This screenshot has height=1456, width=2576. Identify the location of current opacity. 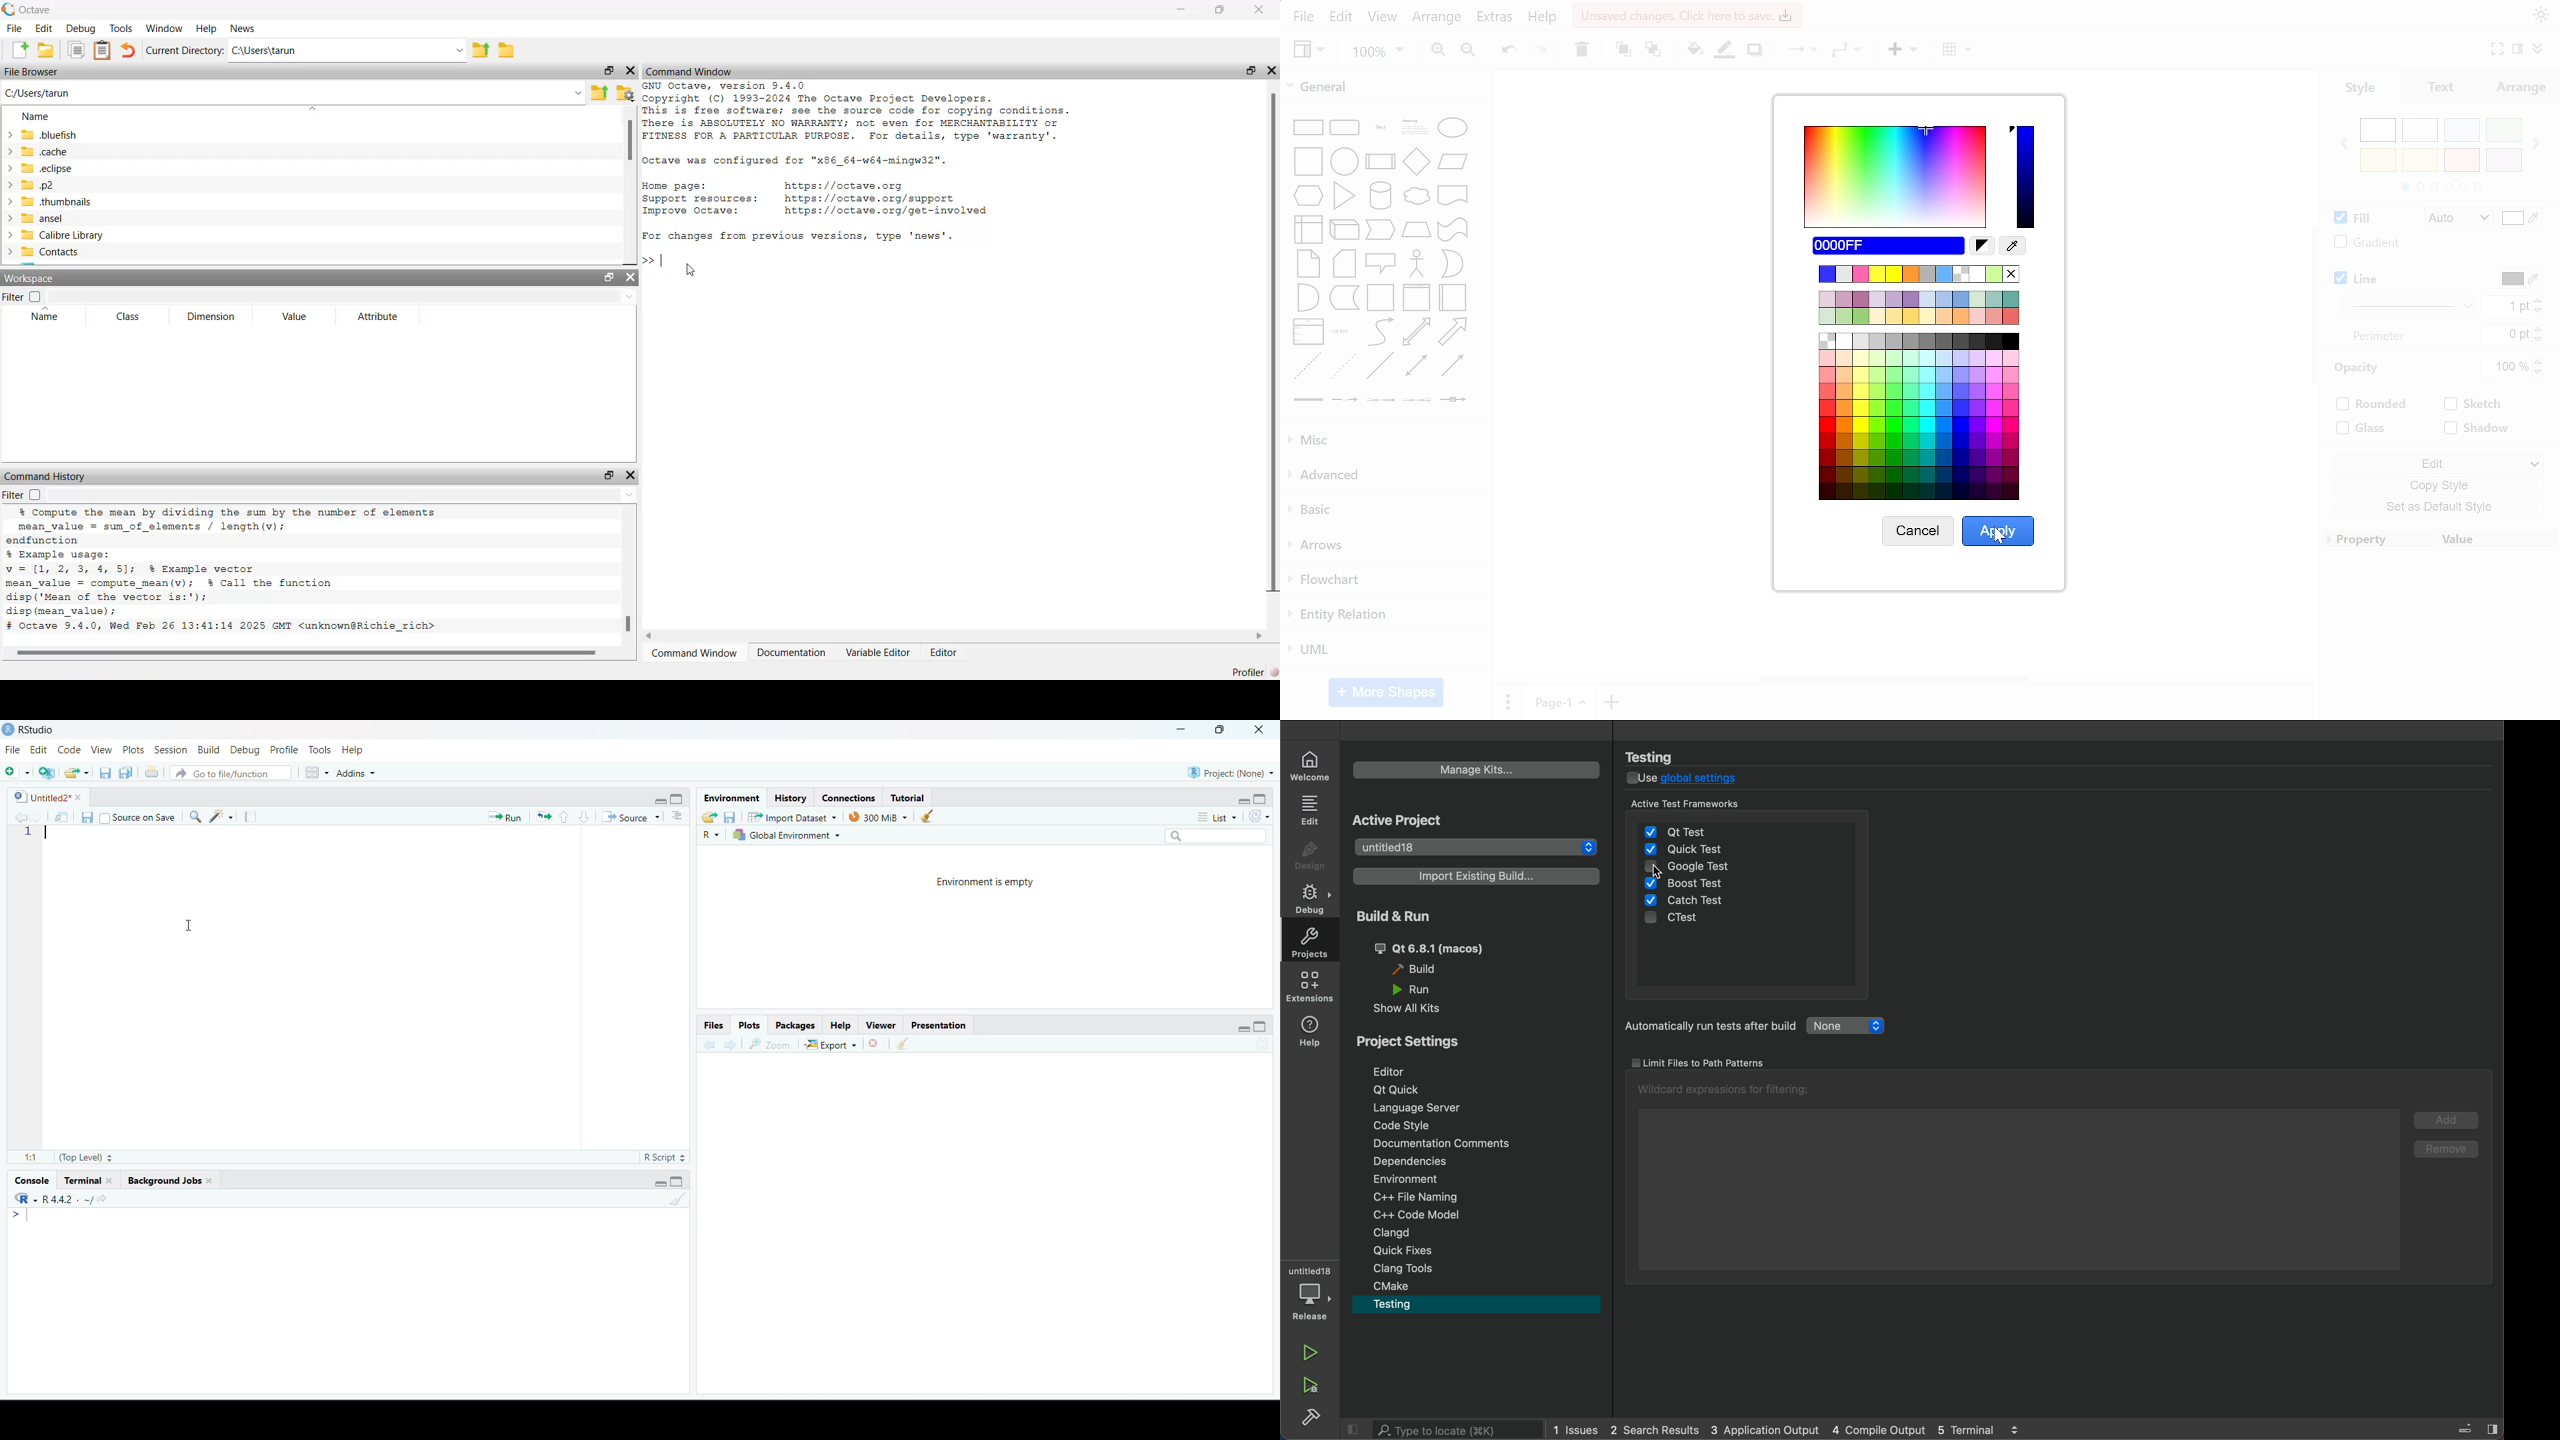
(2507, 368).